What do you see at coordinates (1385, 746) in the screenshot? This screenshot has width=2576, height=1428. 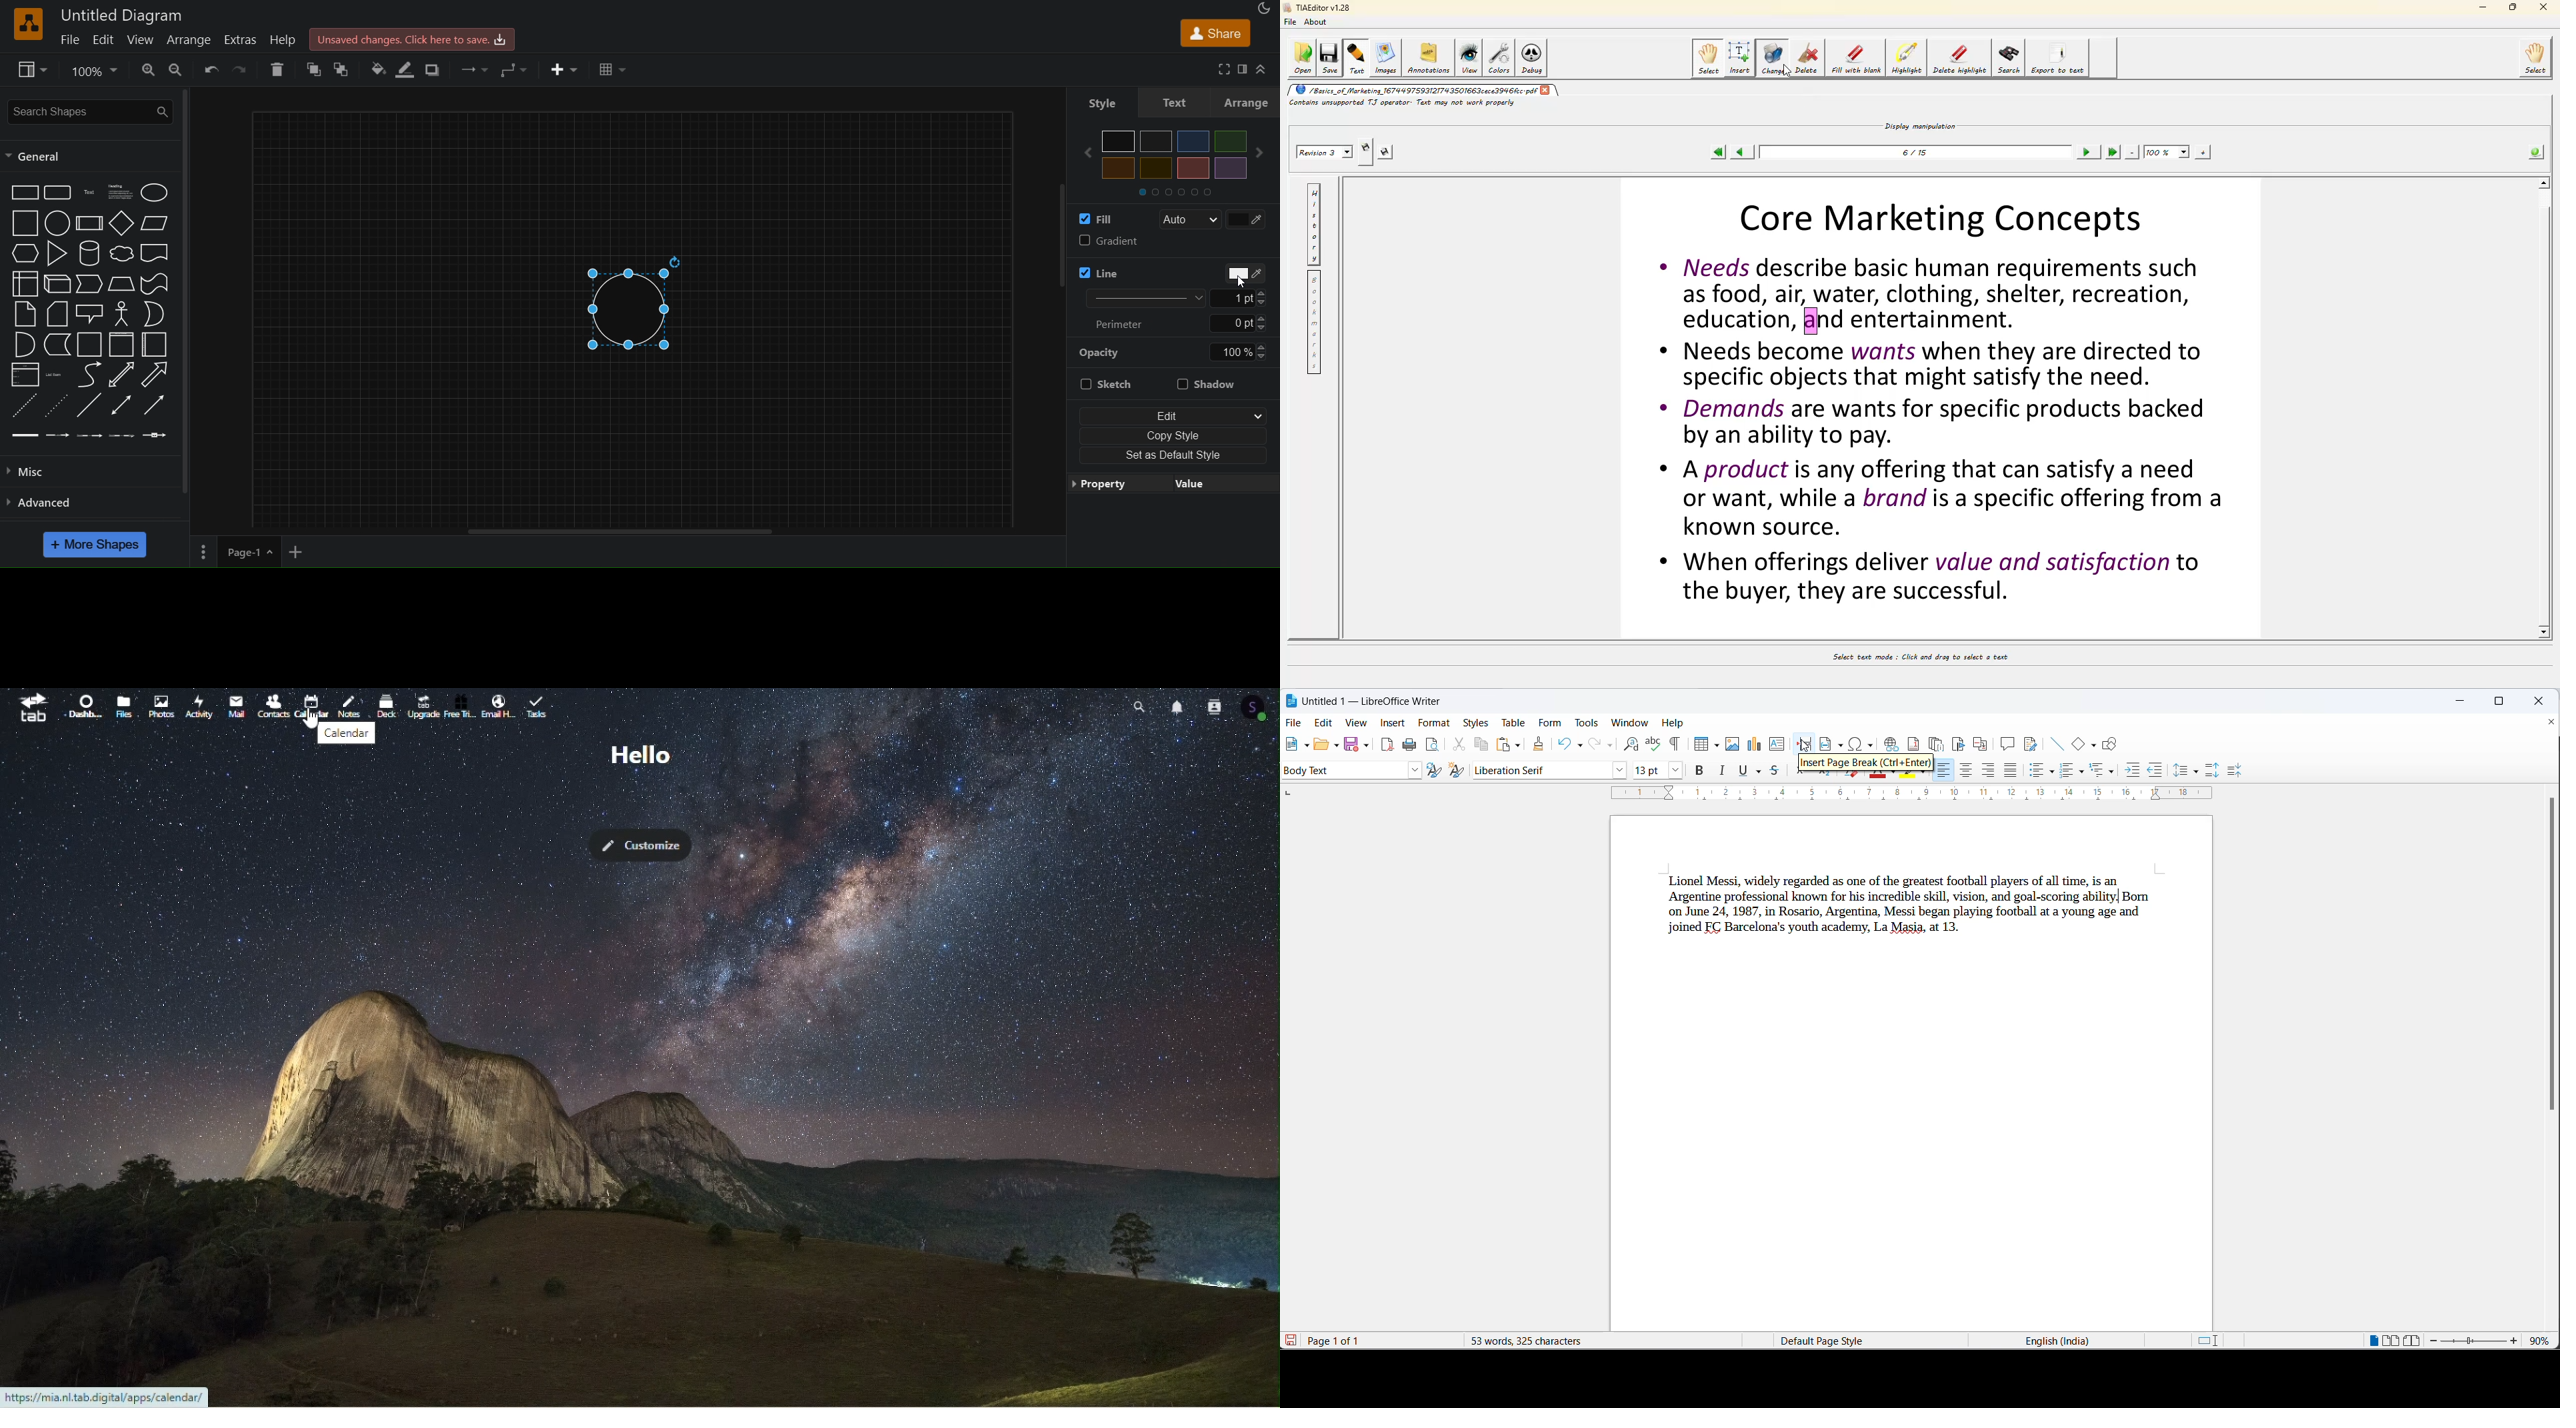 I see `export as pdf` at bounding box center [1385, 746].